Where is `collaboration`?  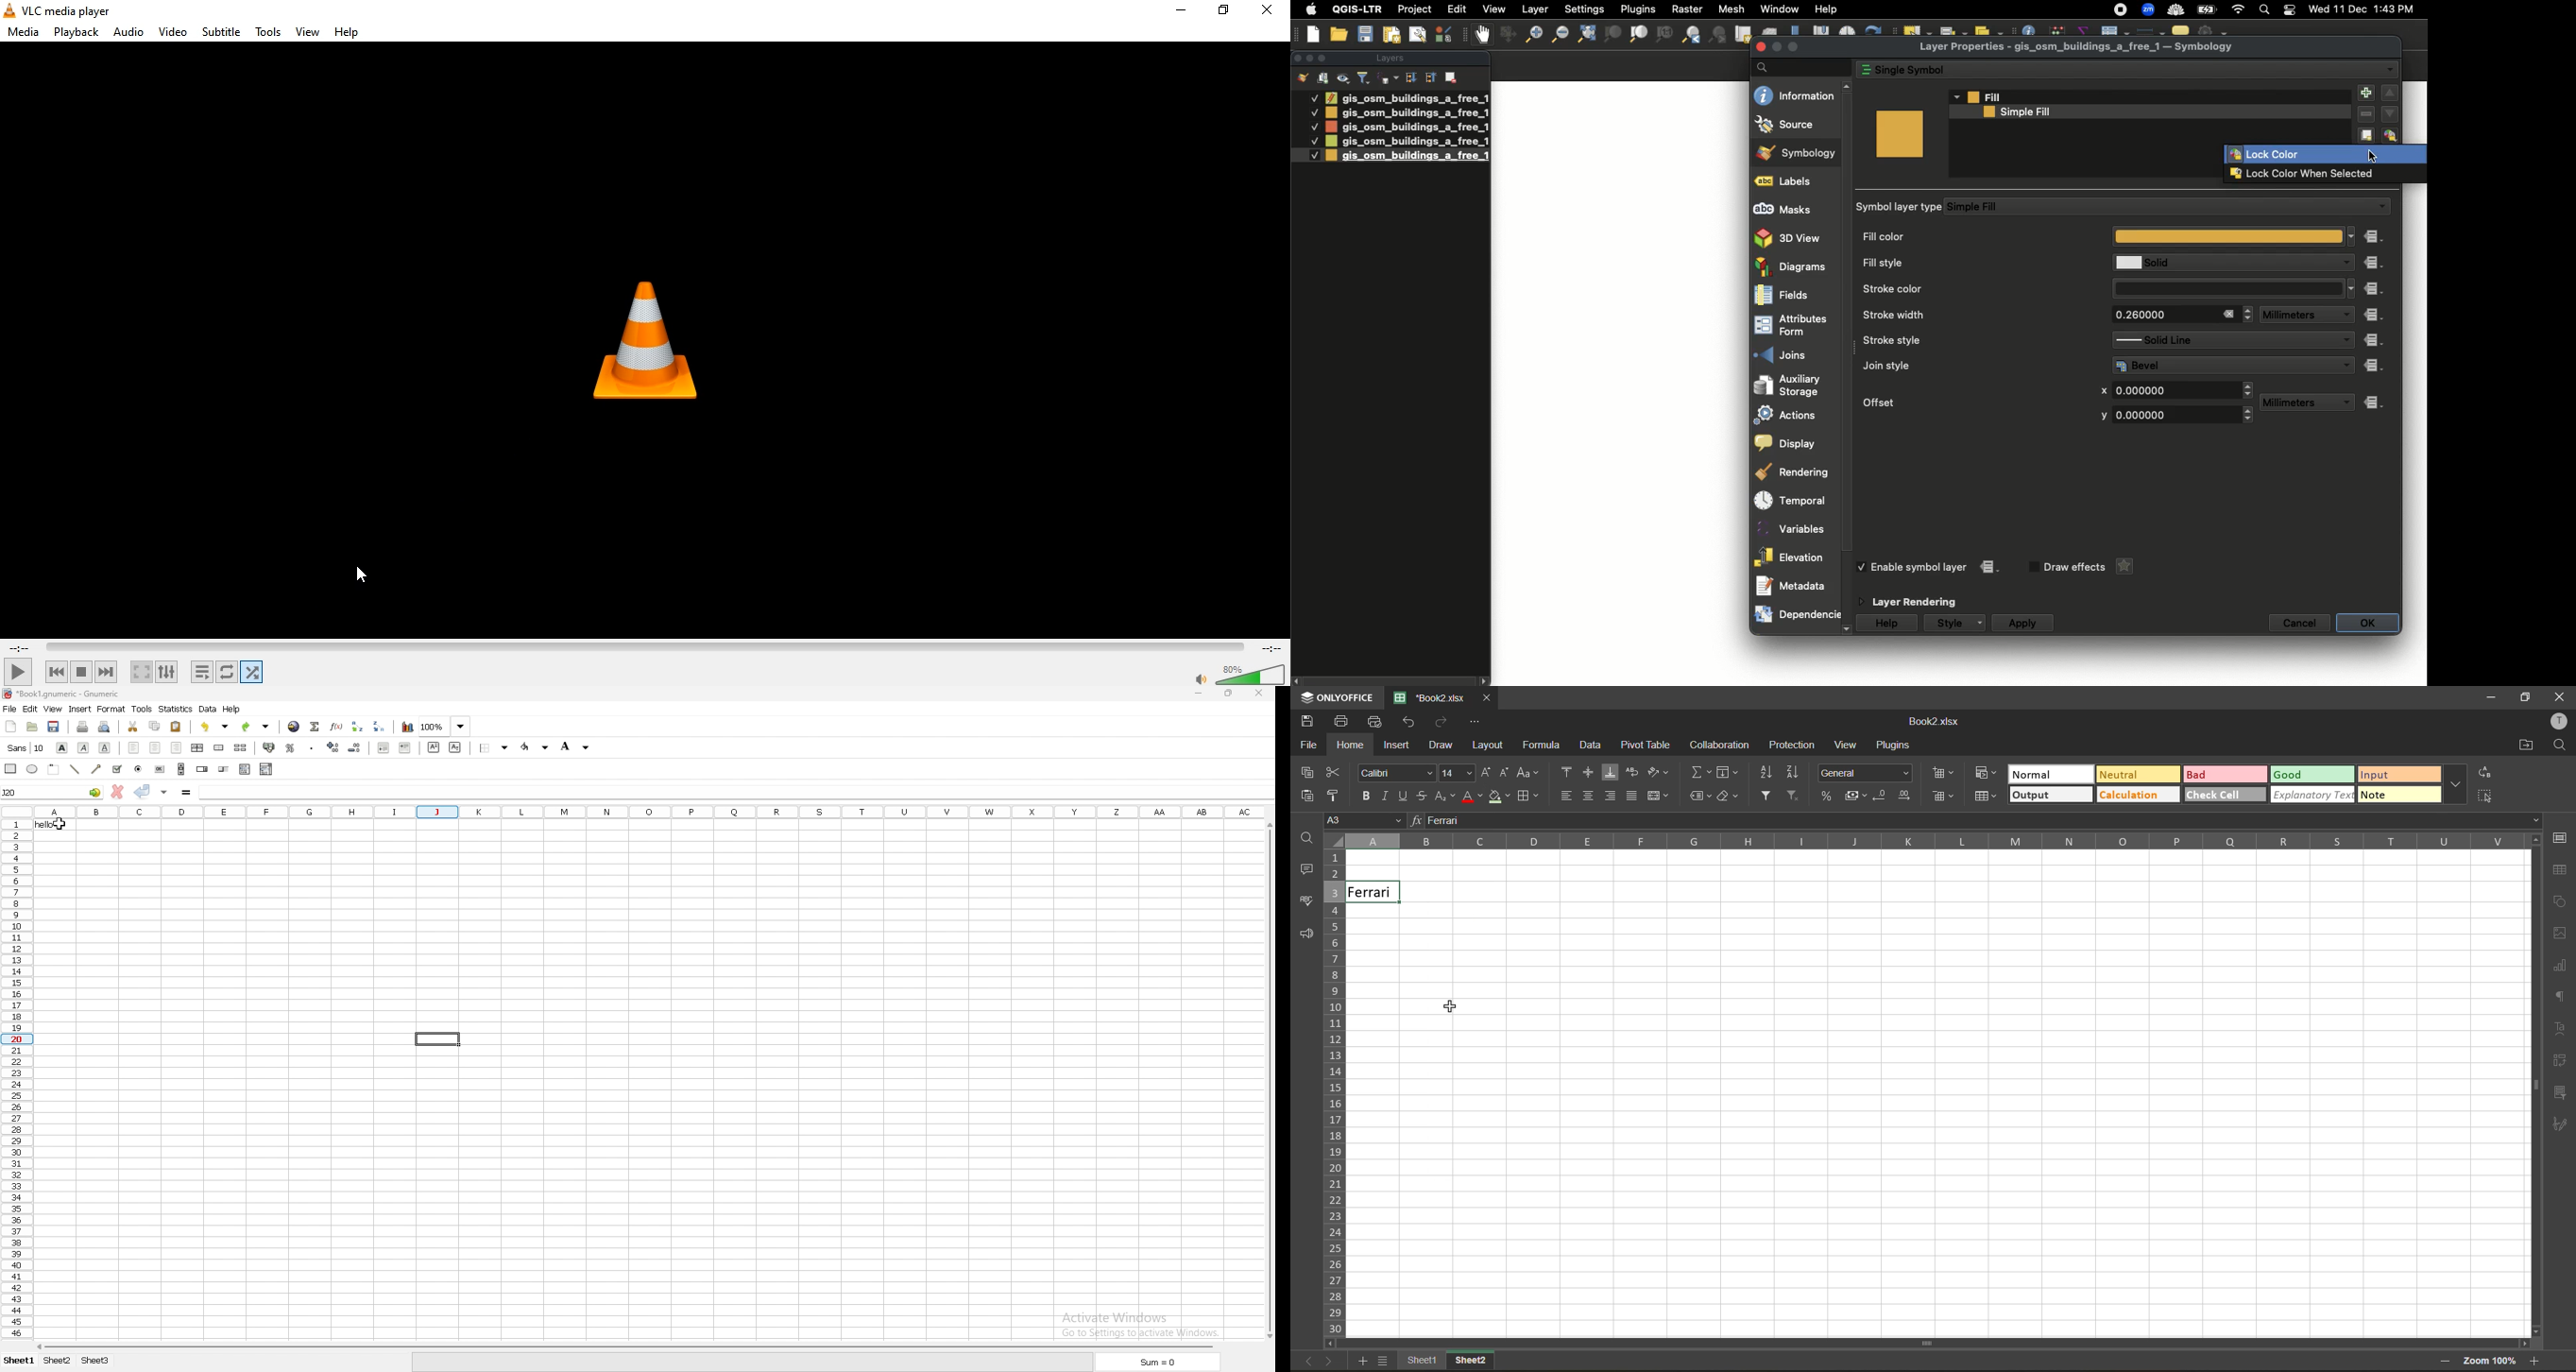
collaboration is located at coordinates (1718, 746).